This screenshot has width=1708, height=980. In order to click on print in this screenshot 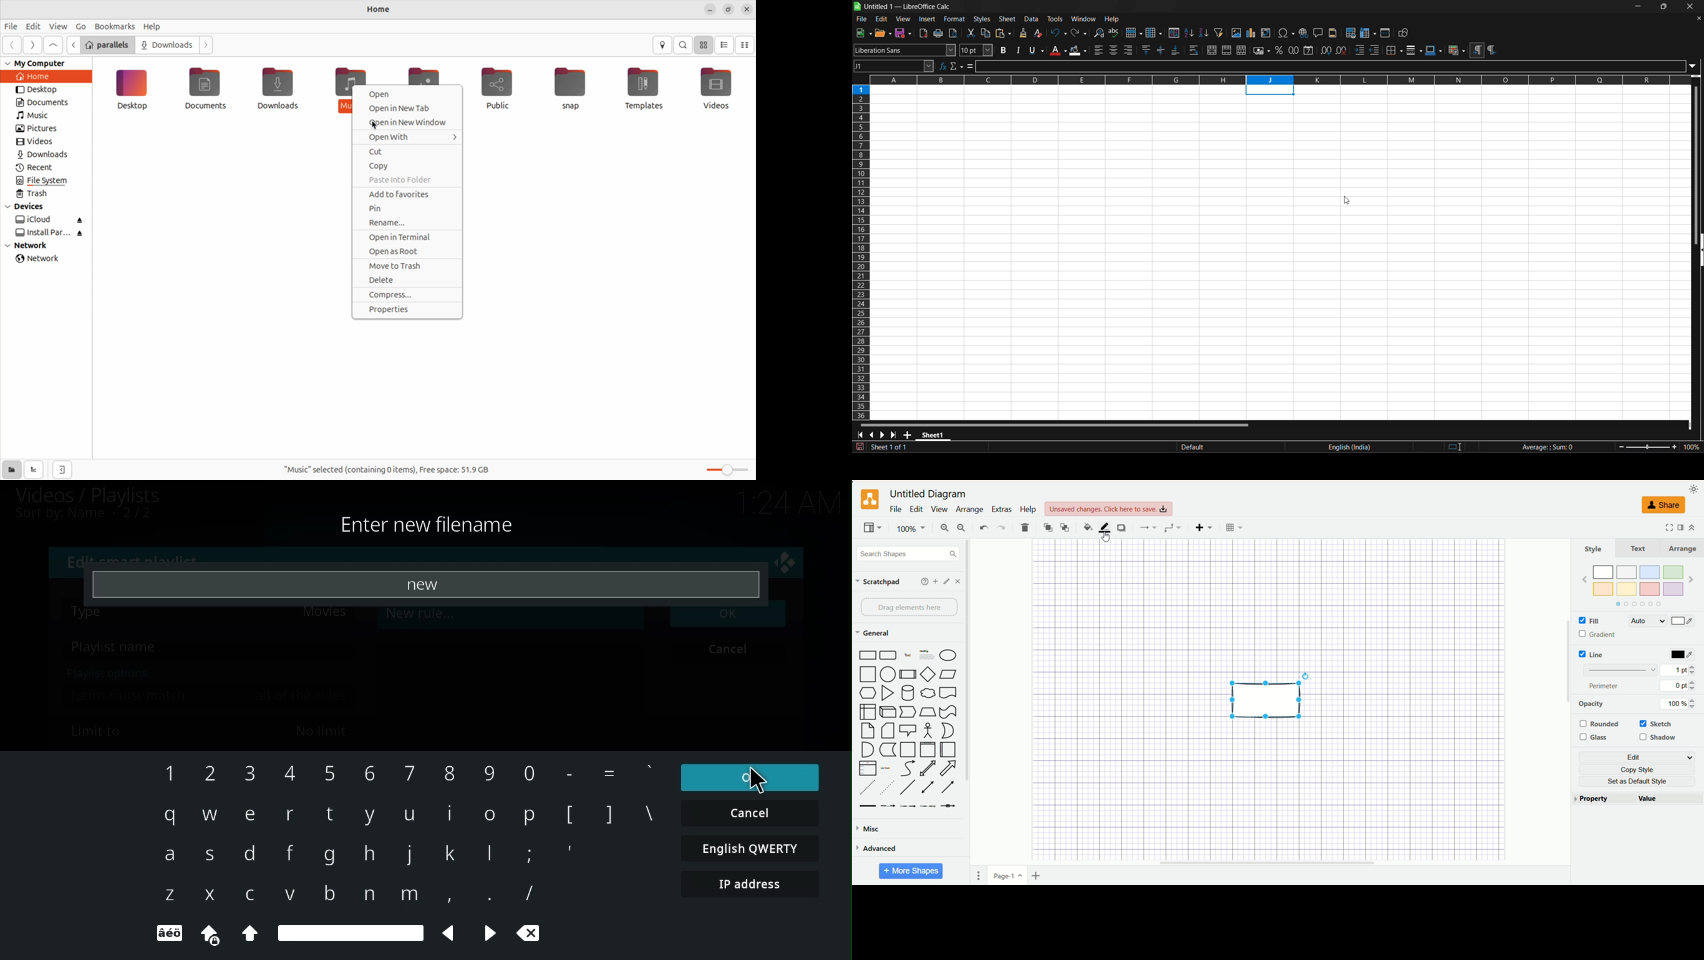, I will do `click(939, 33)`.